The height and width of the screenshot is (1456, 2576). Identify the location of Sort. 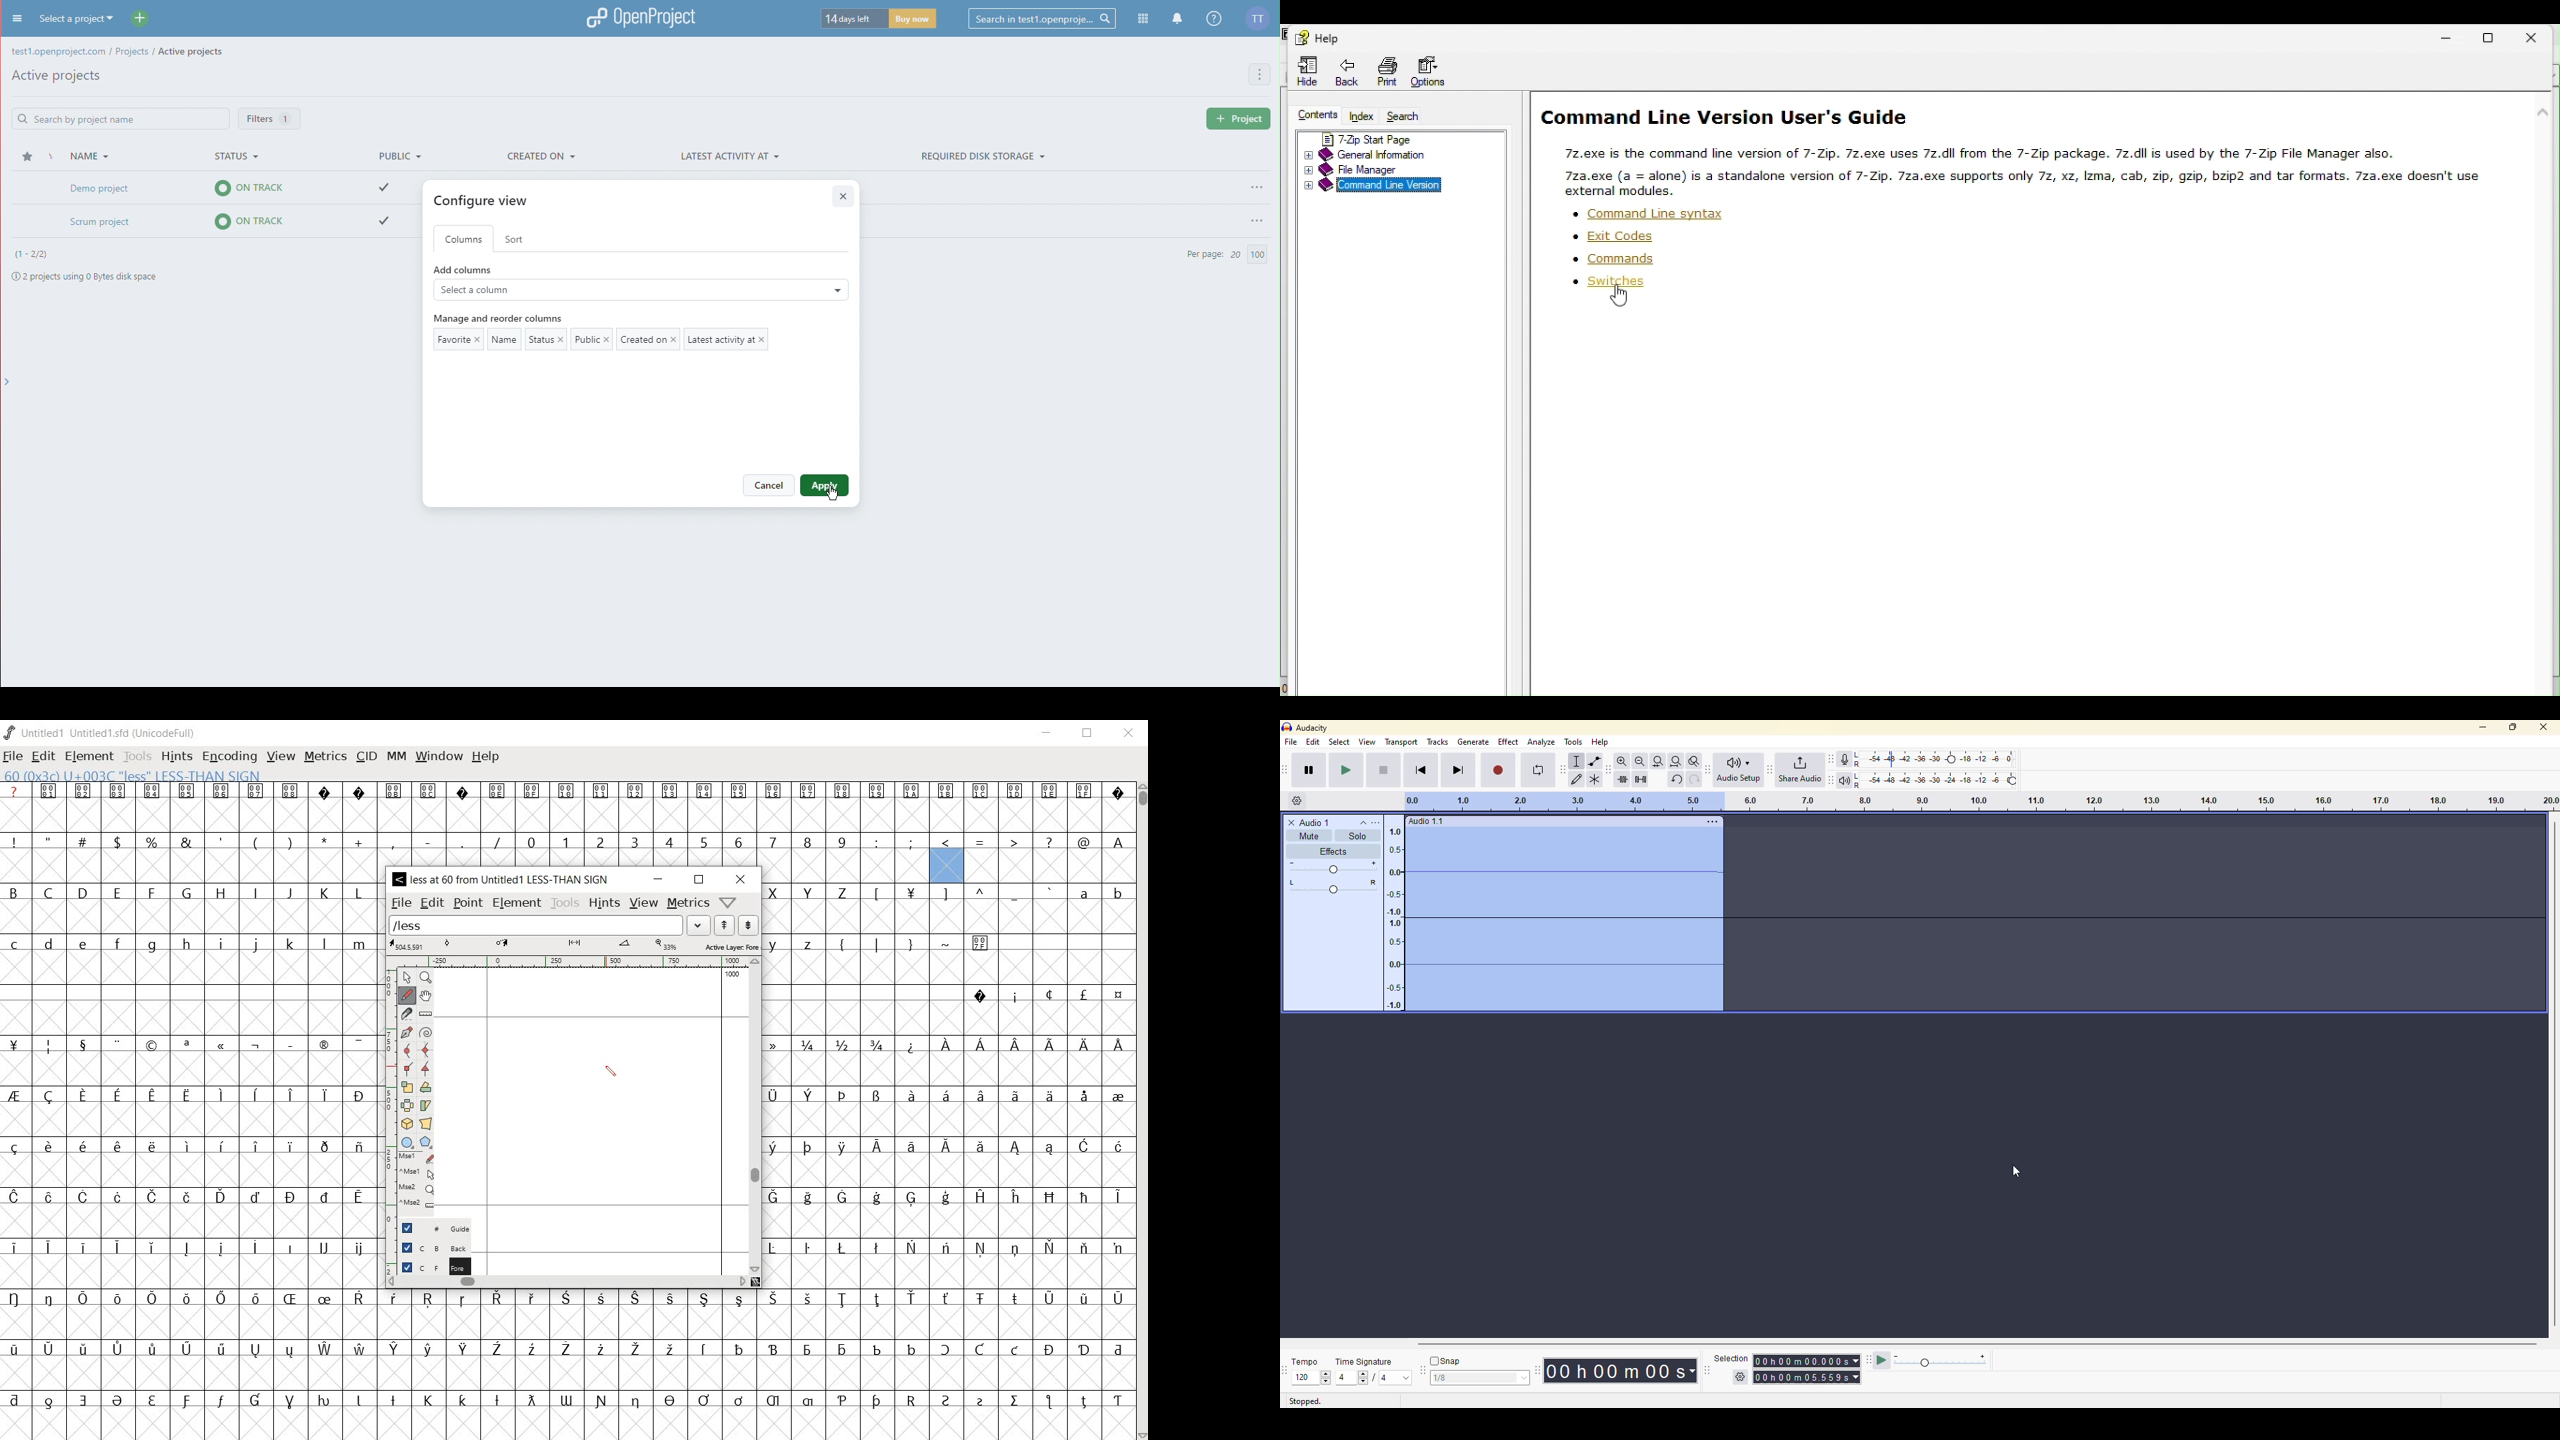
(517, 238).